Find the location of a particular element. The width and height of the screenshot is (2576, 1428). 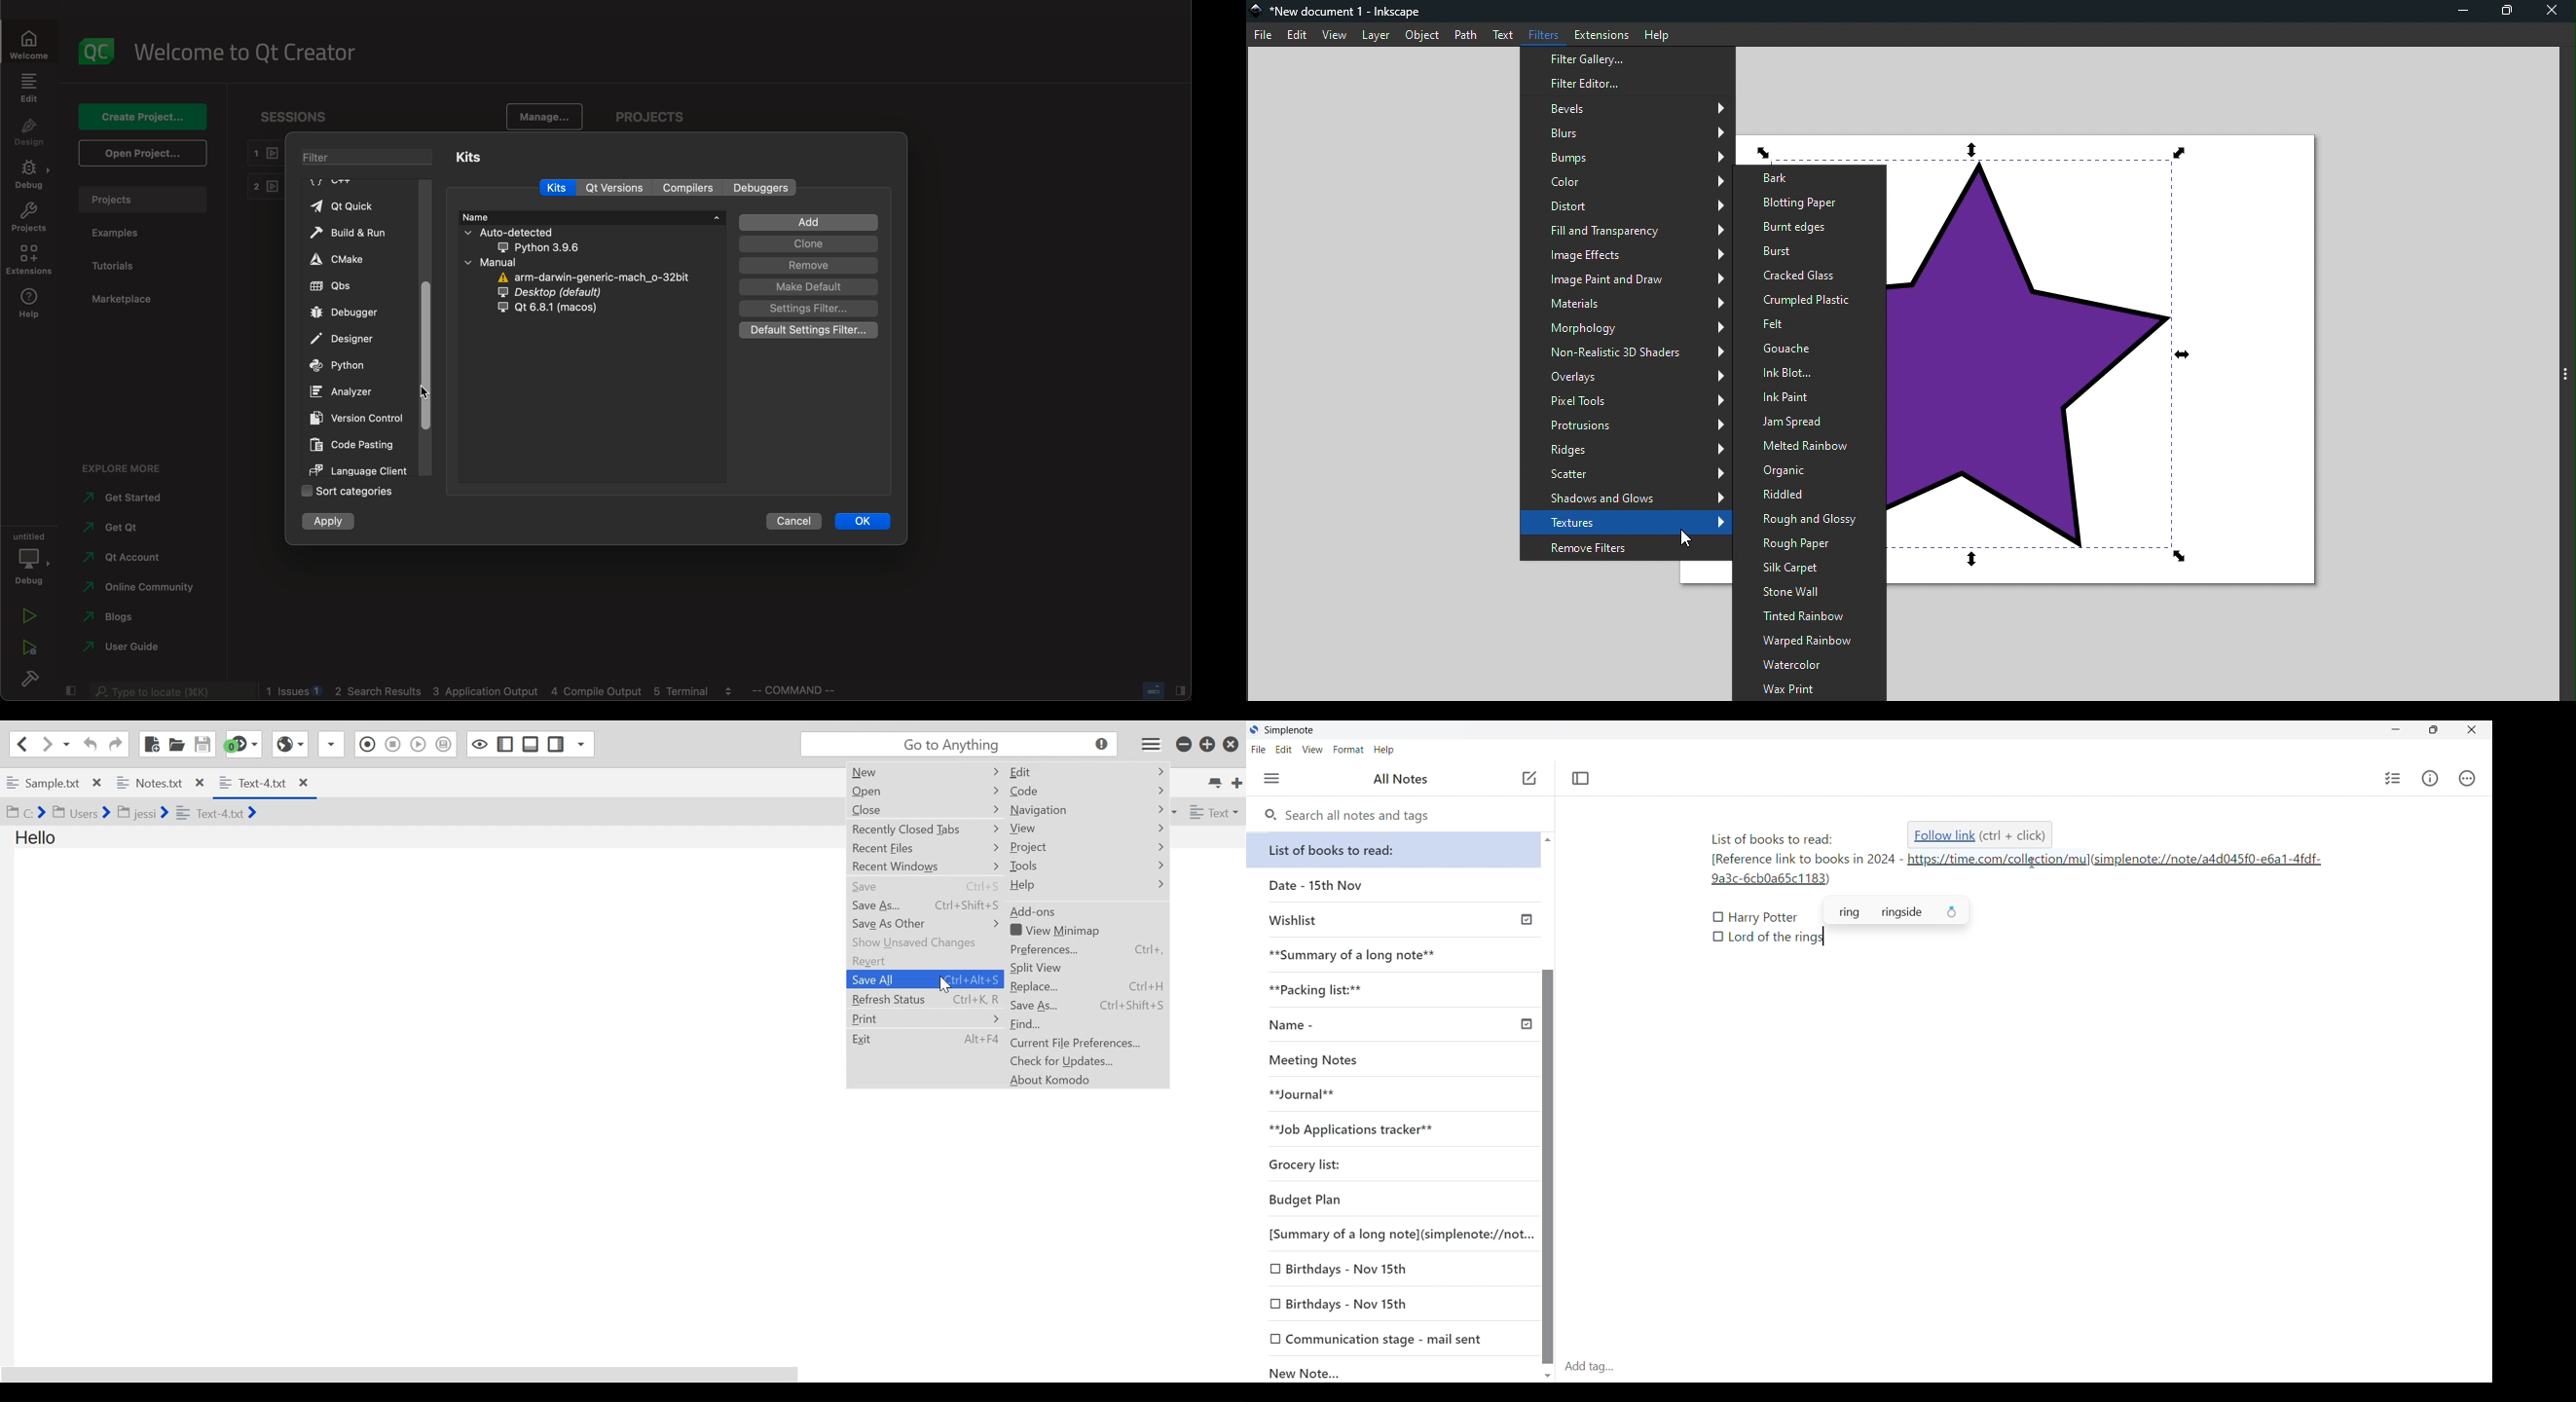

toggle command panel is located at coordinates (2564, 374).